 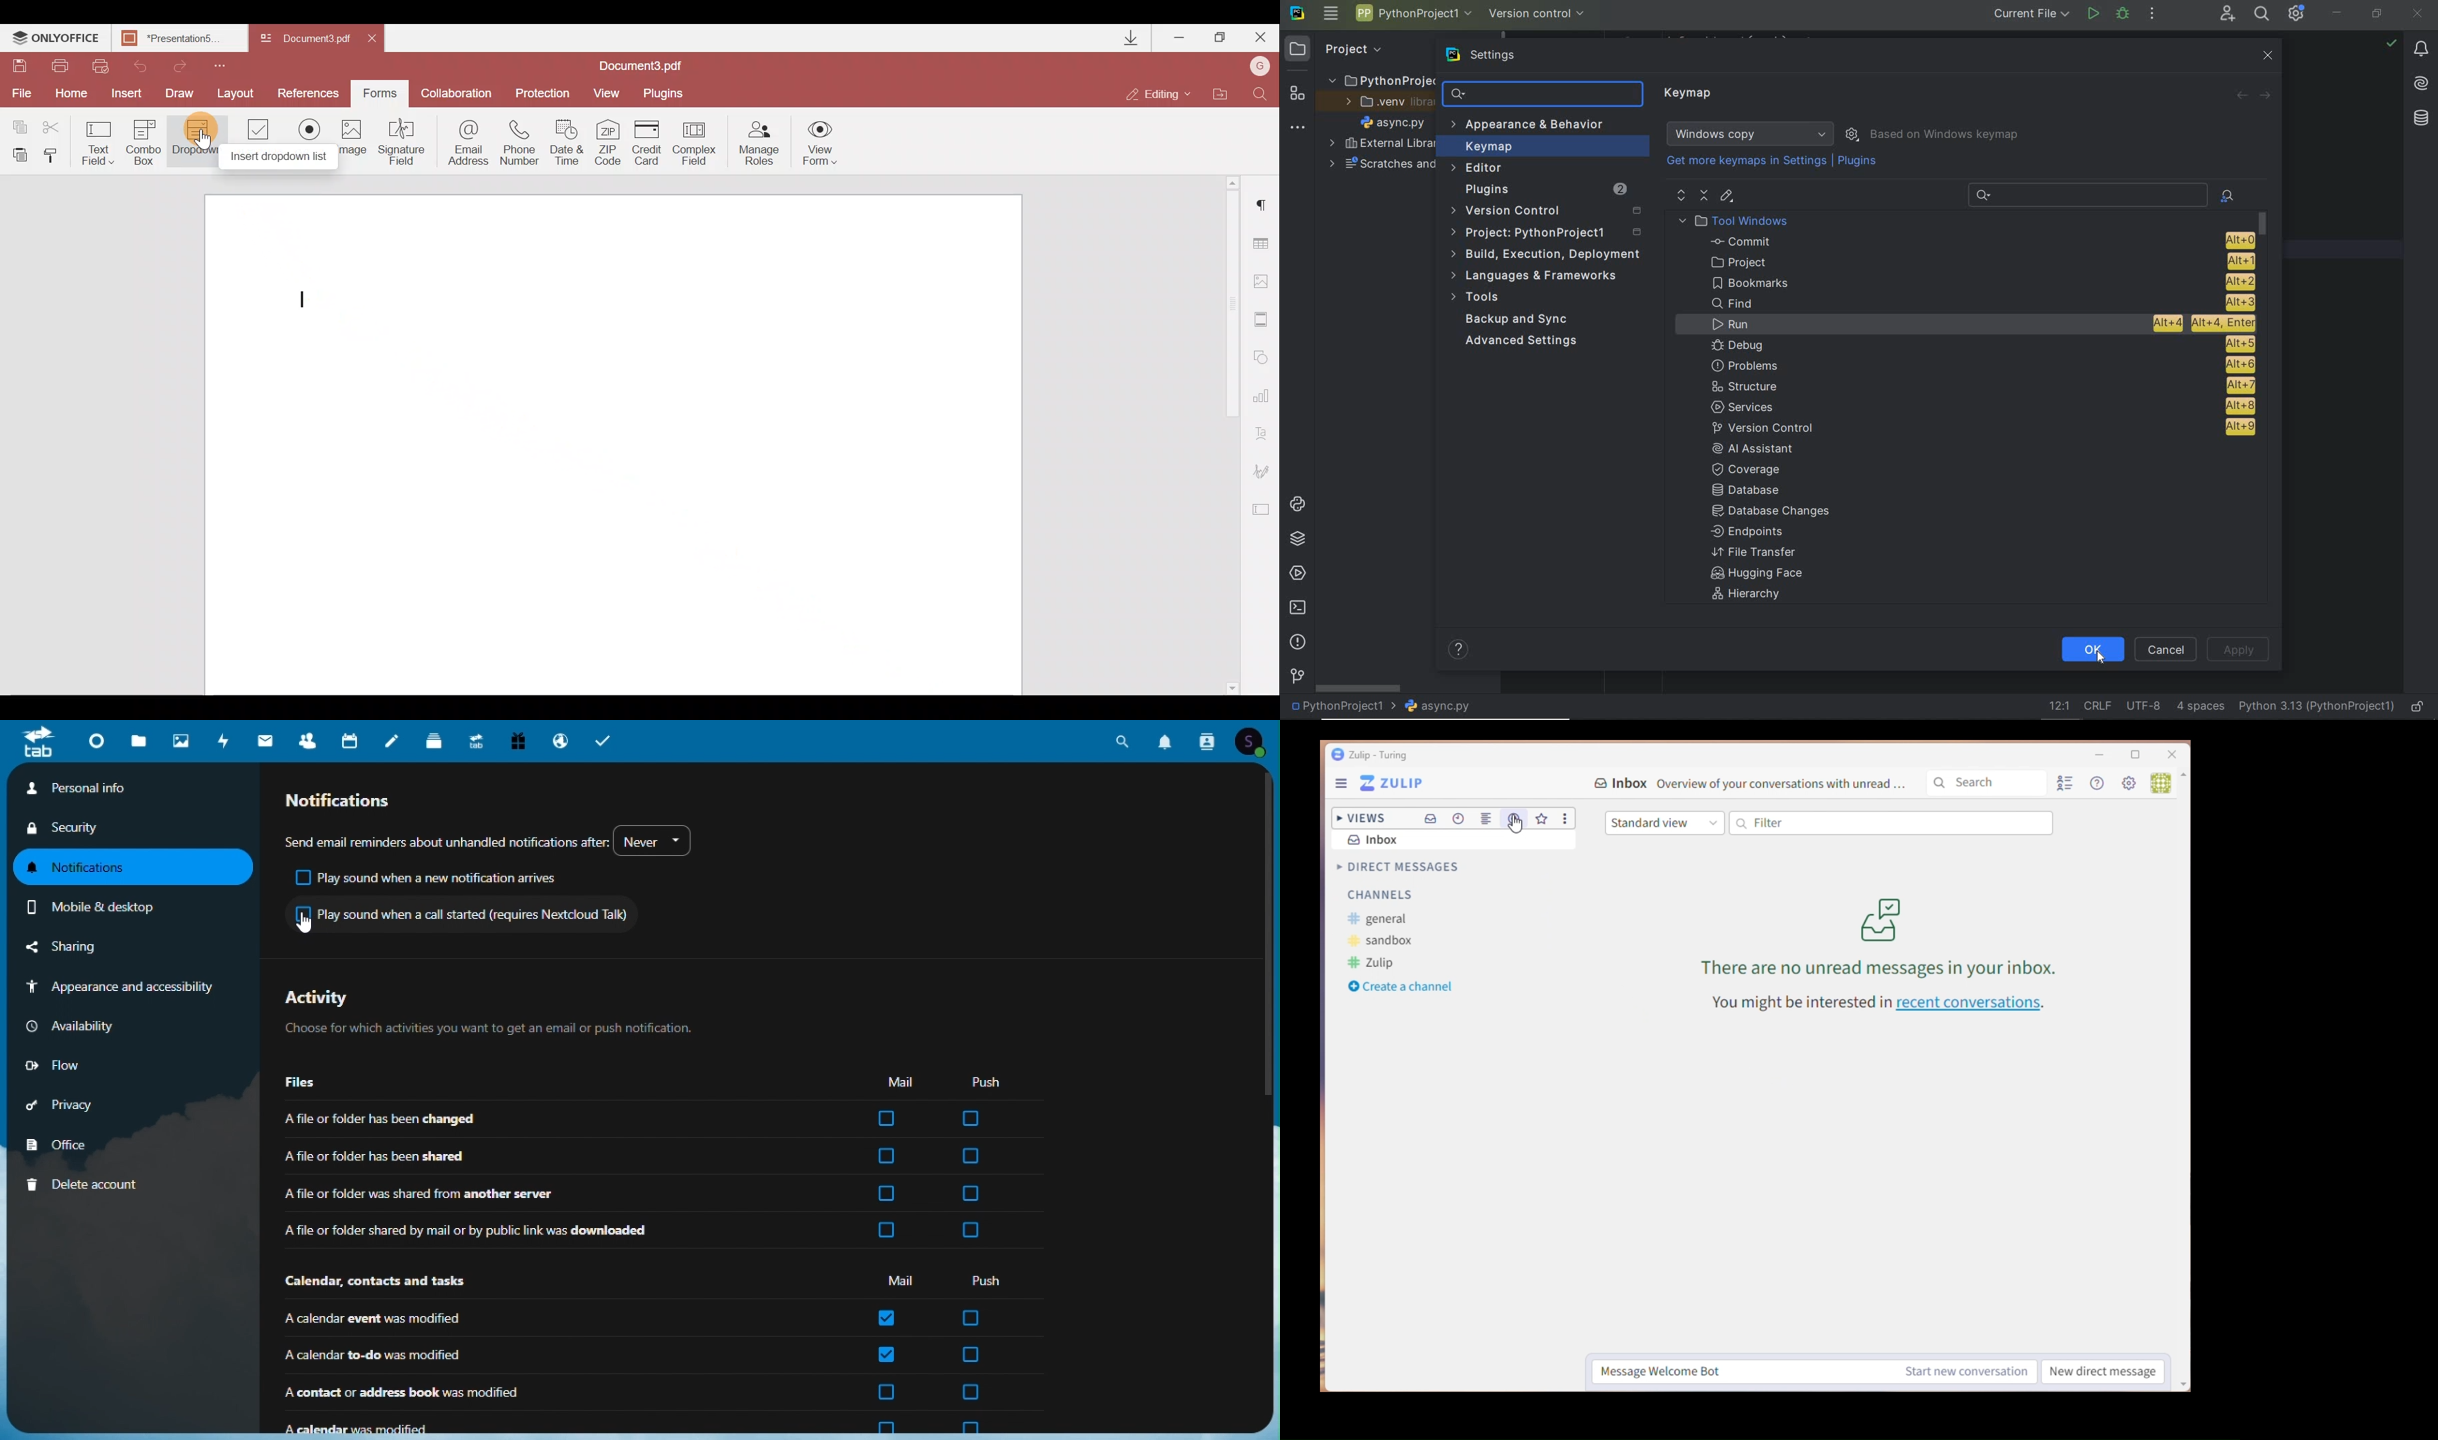 I want to click on Please sound when call started : requires next cloud talk., so click(x=461, y=913).